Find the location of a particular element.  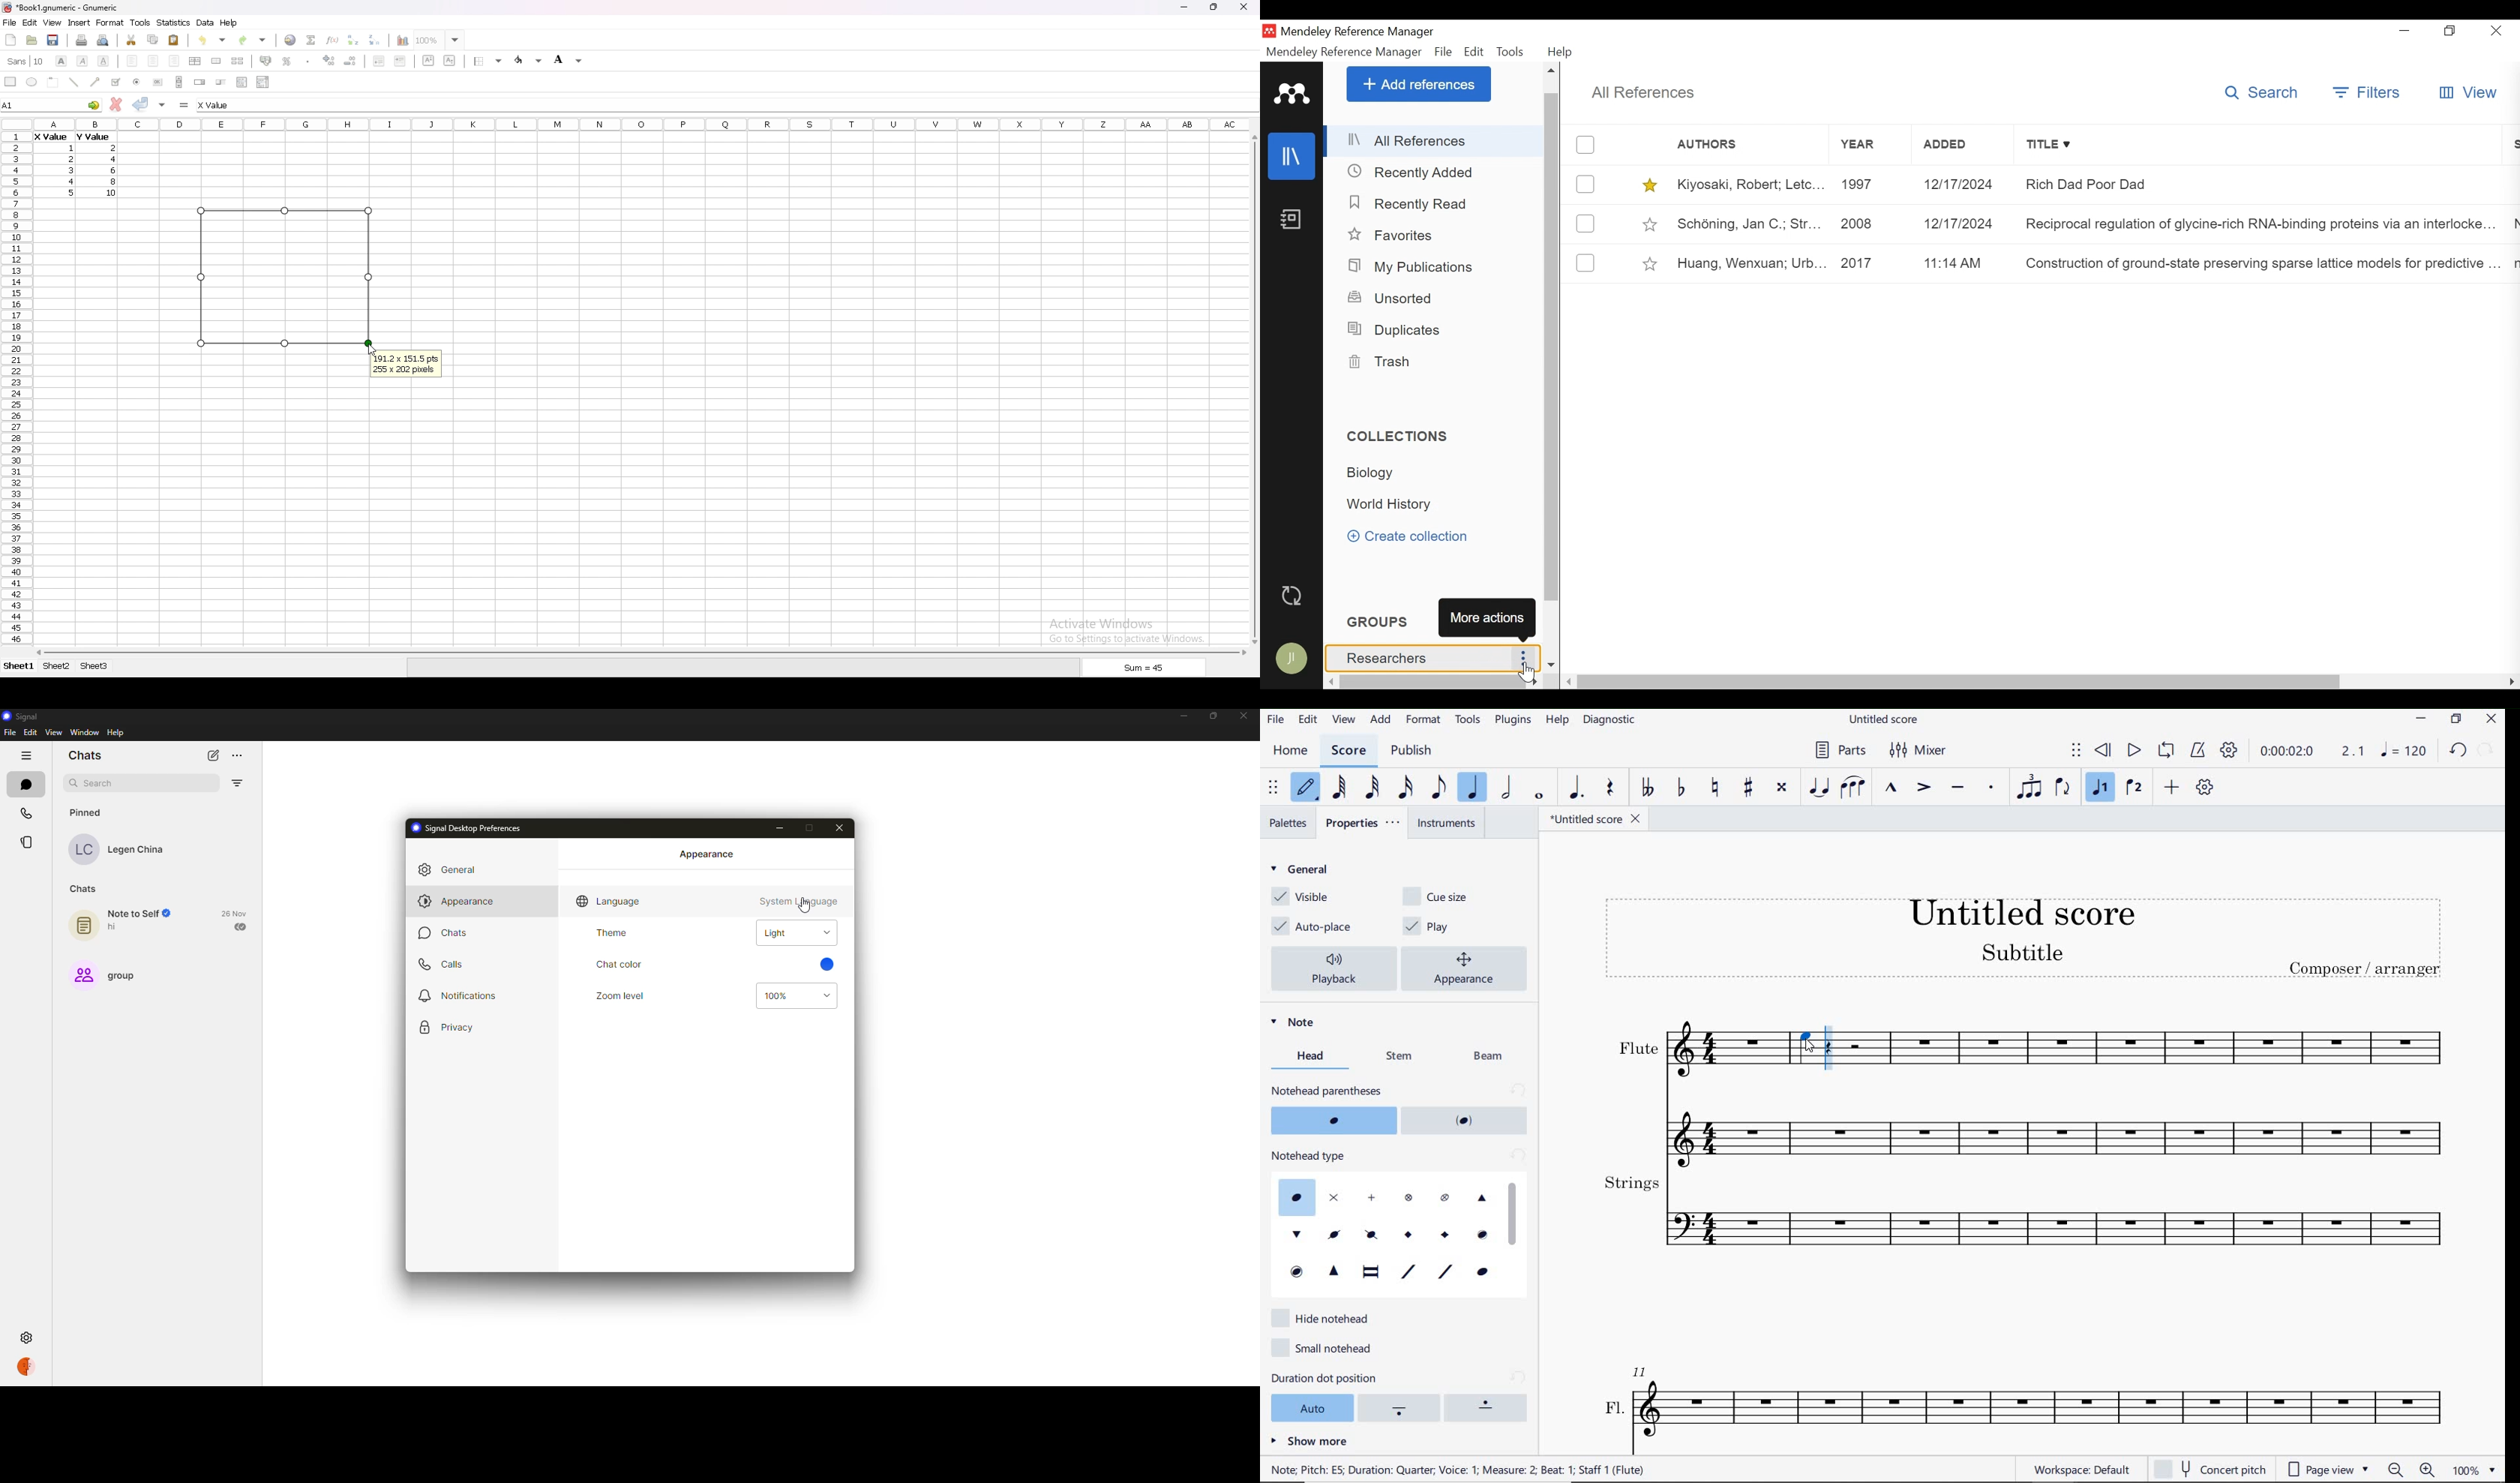

PLAY is located at coordinates (2131, 750).